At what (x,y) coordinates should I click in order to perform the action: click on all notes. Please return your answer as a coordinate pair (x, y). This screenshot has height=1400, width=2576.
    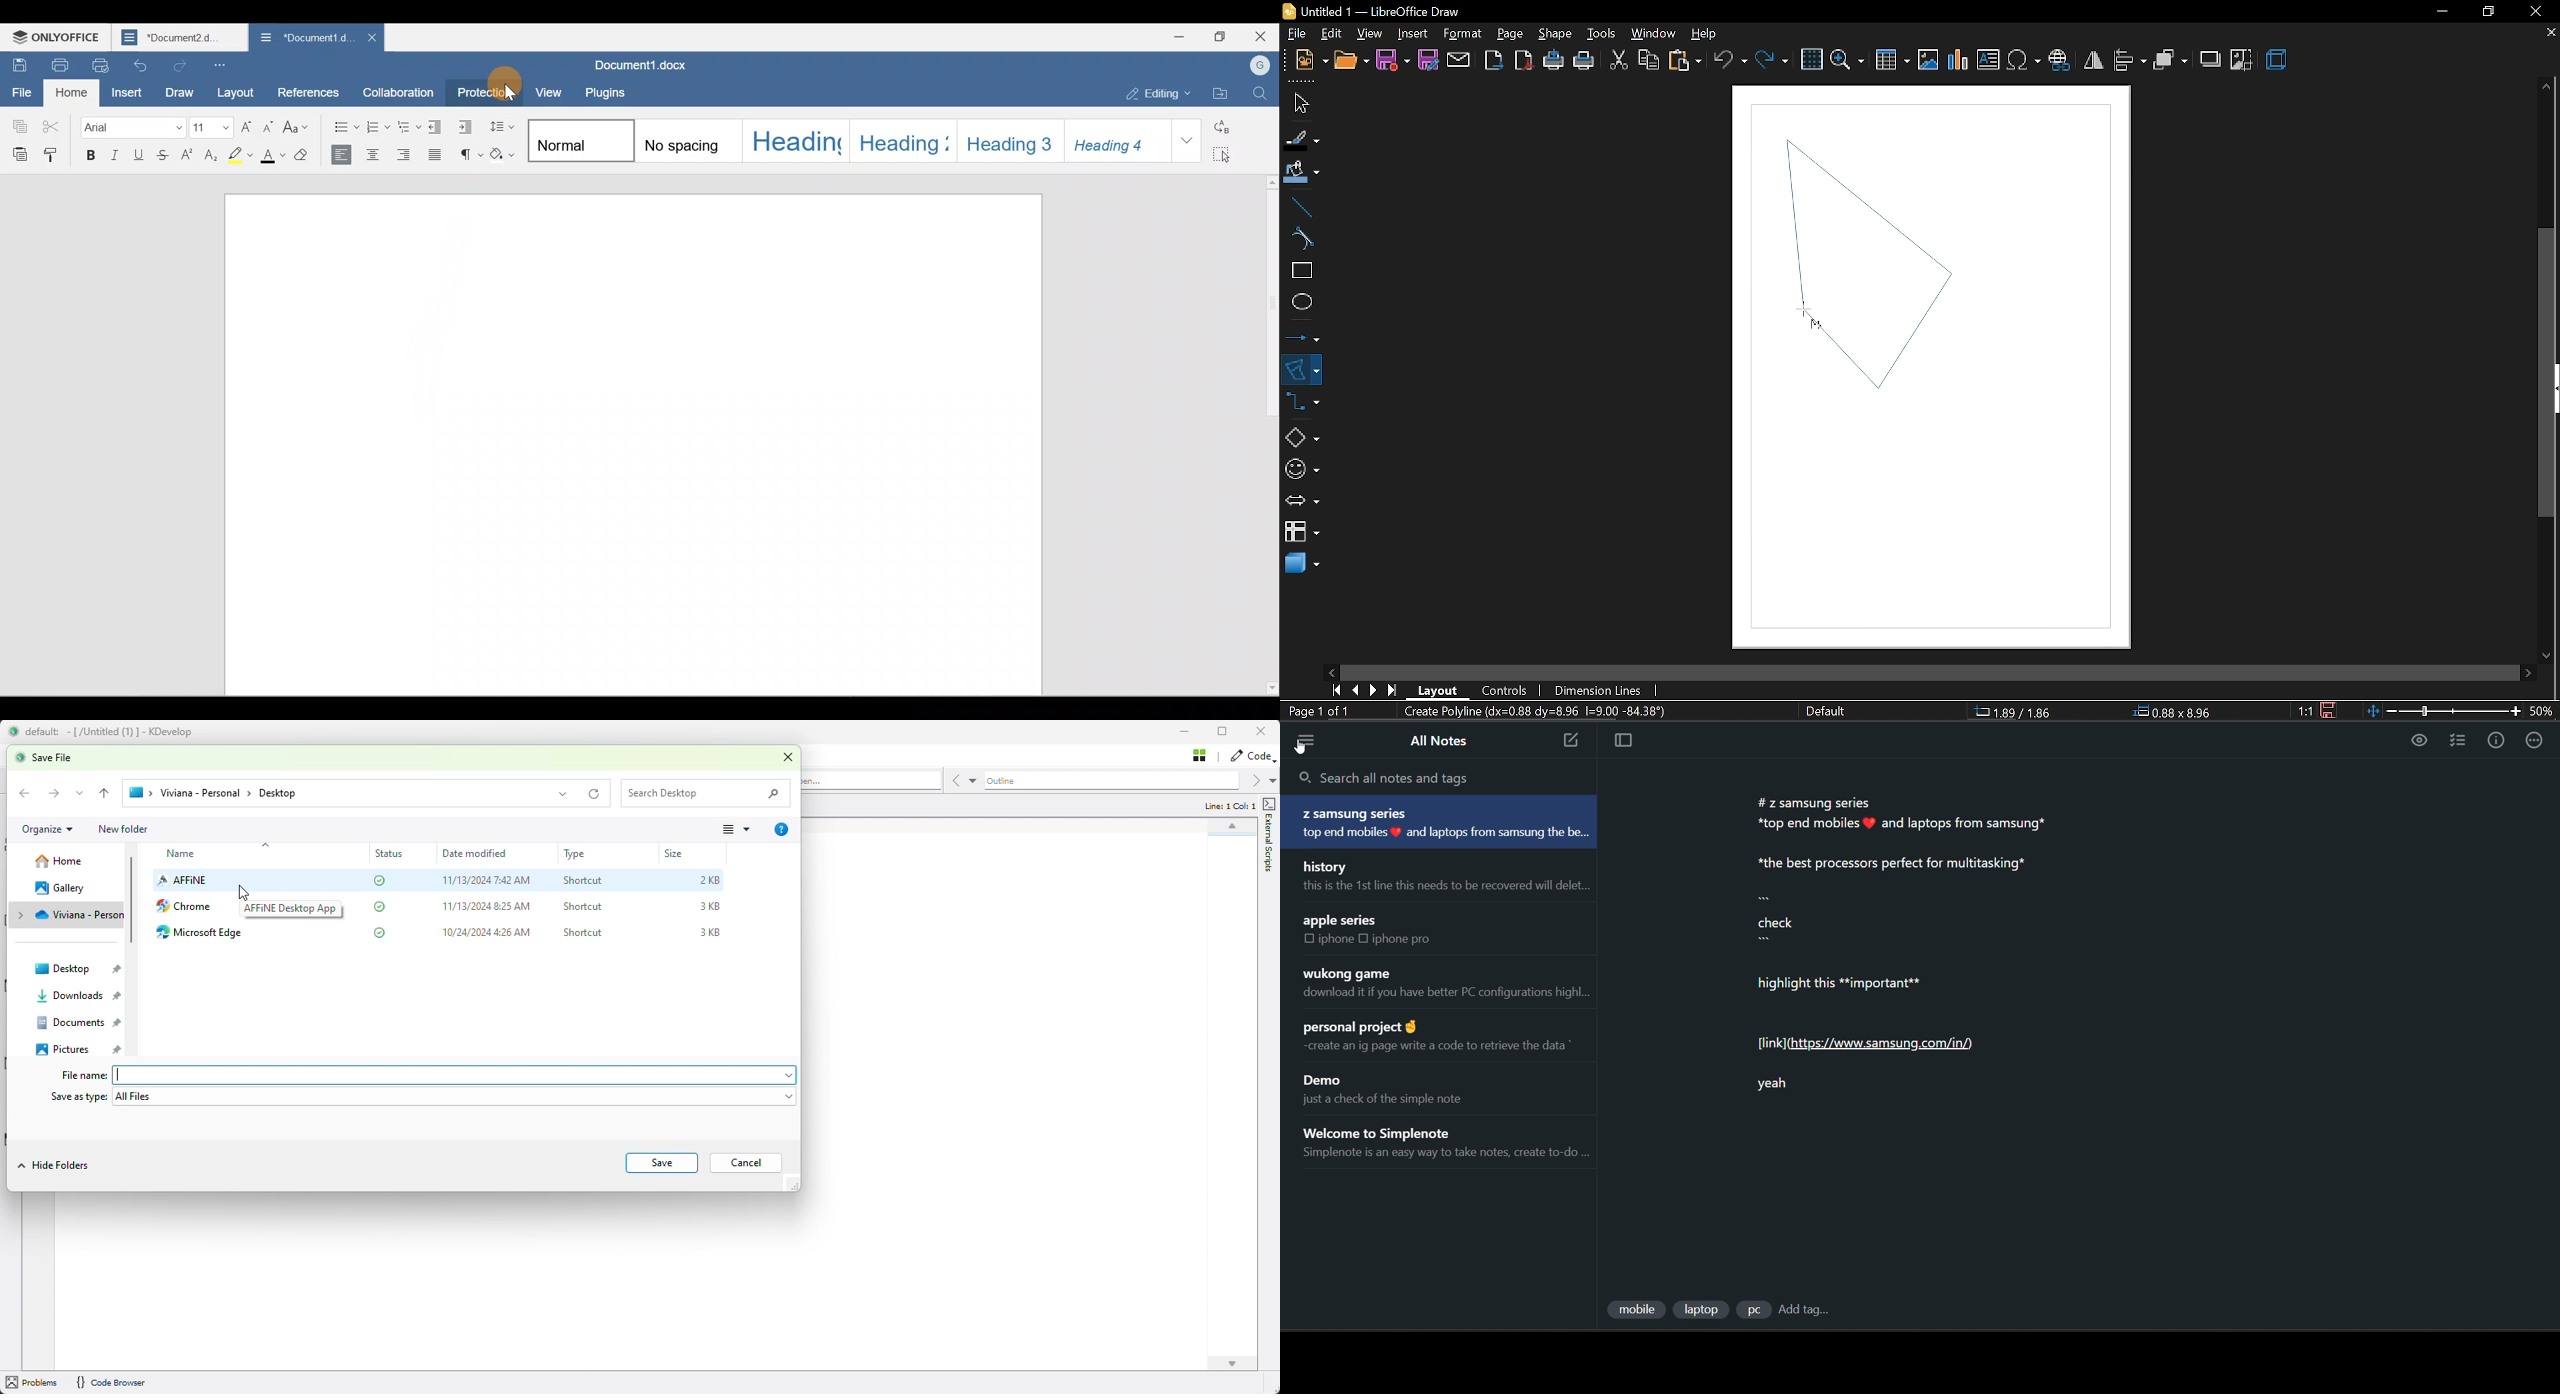
    Looking at the image, I should click on (1443, 741).